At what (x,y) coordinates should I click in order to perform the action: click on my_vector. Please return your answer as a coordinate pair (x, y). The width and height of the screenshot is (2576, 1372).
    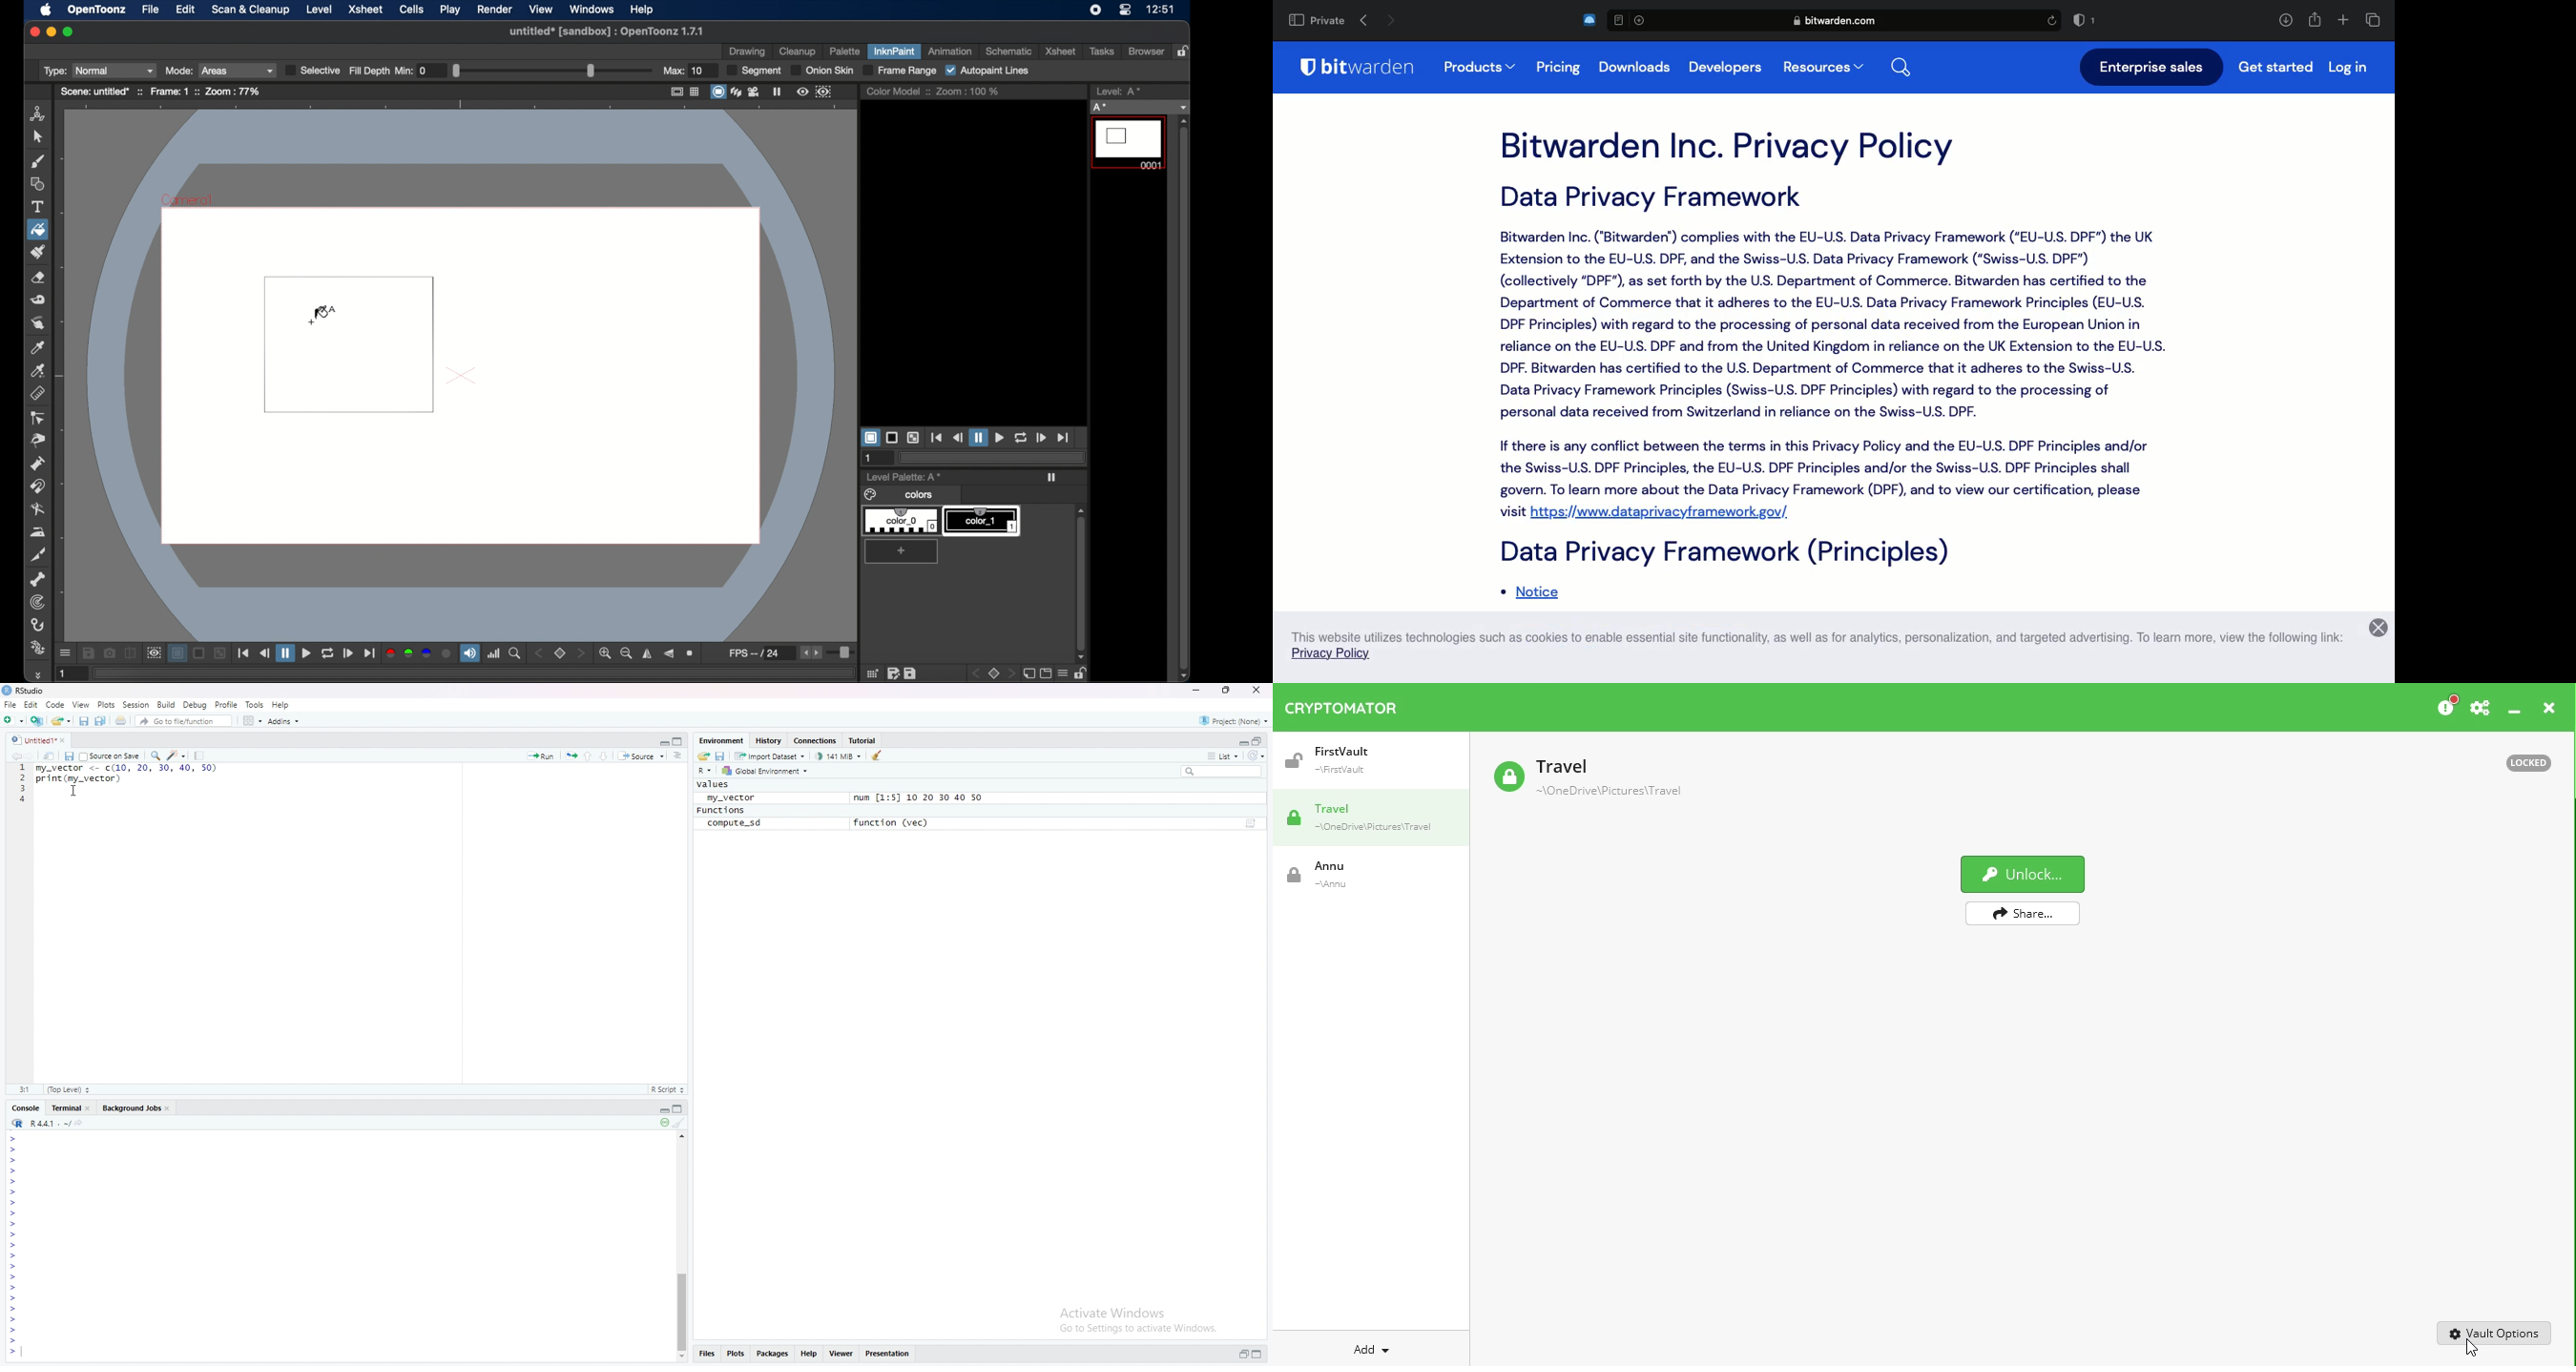
    Looking at the image, I should click on (728, 797).